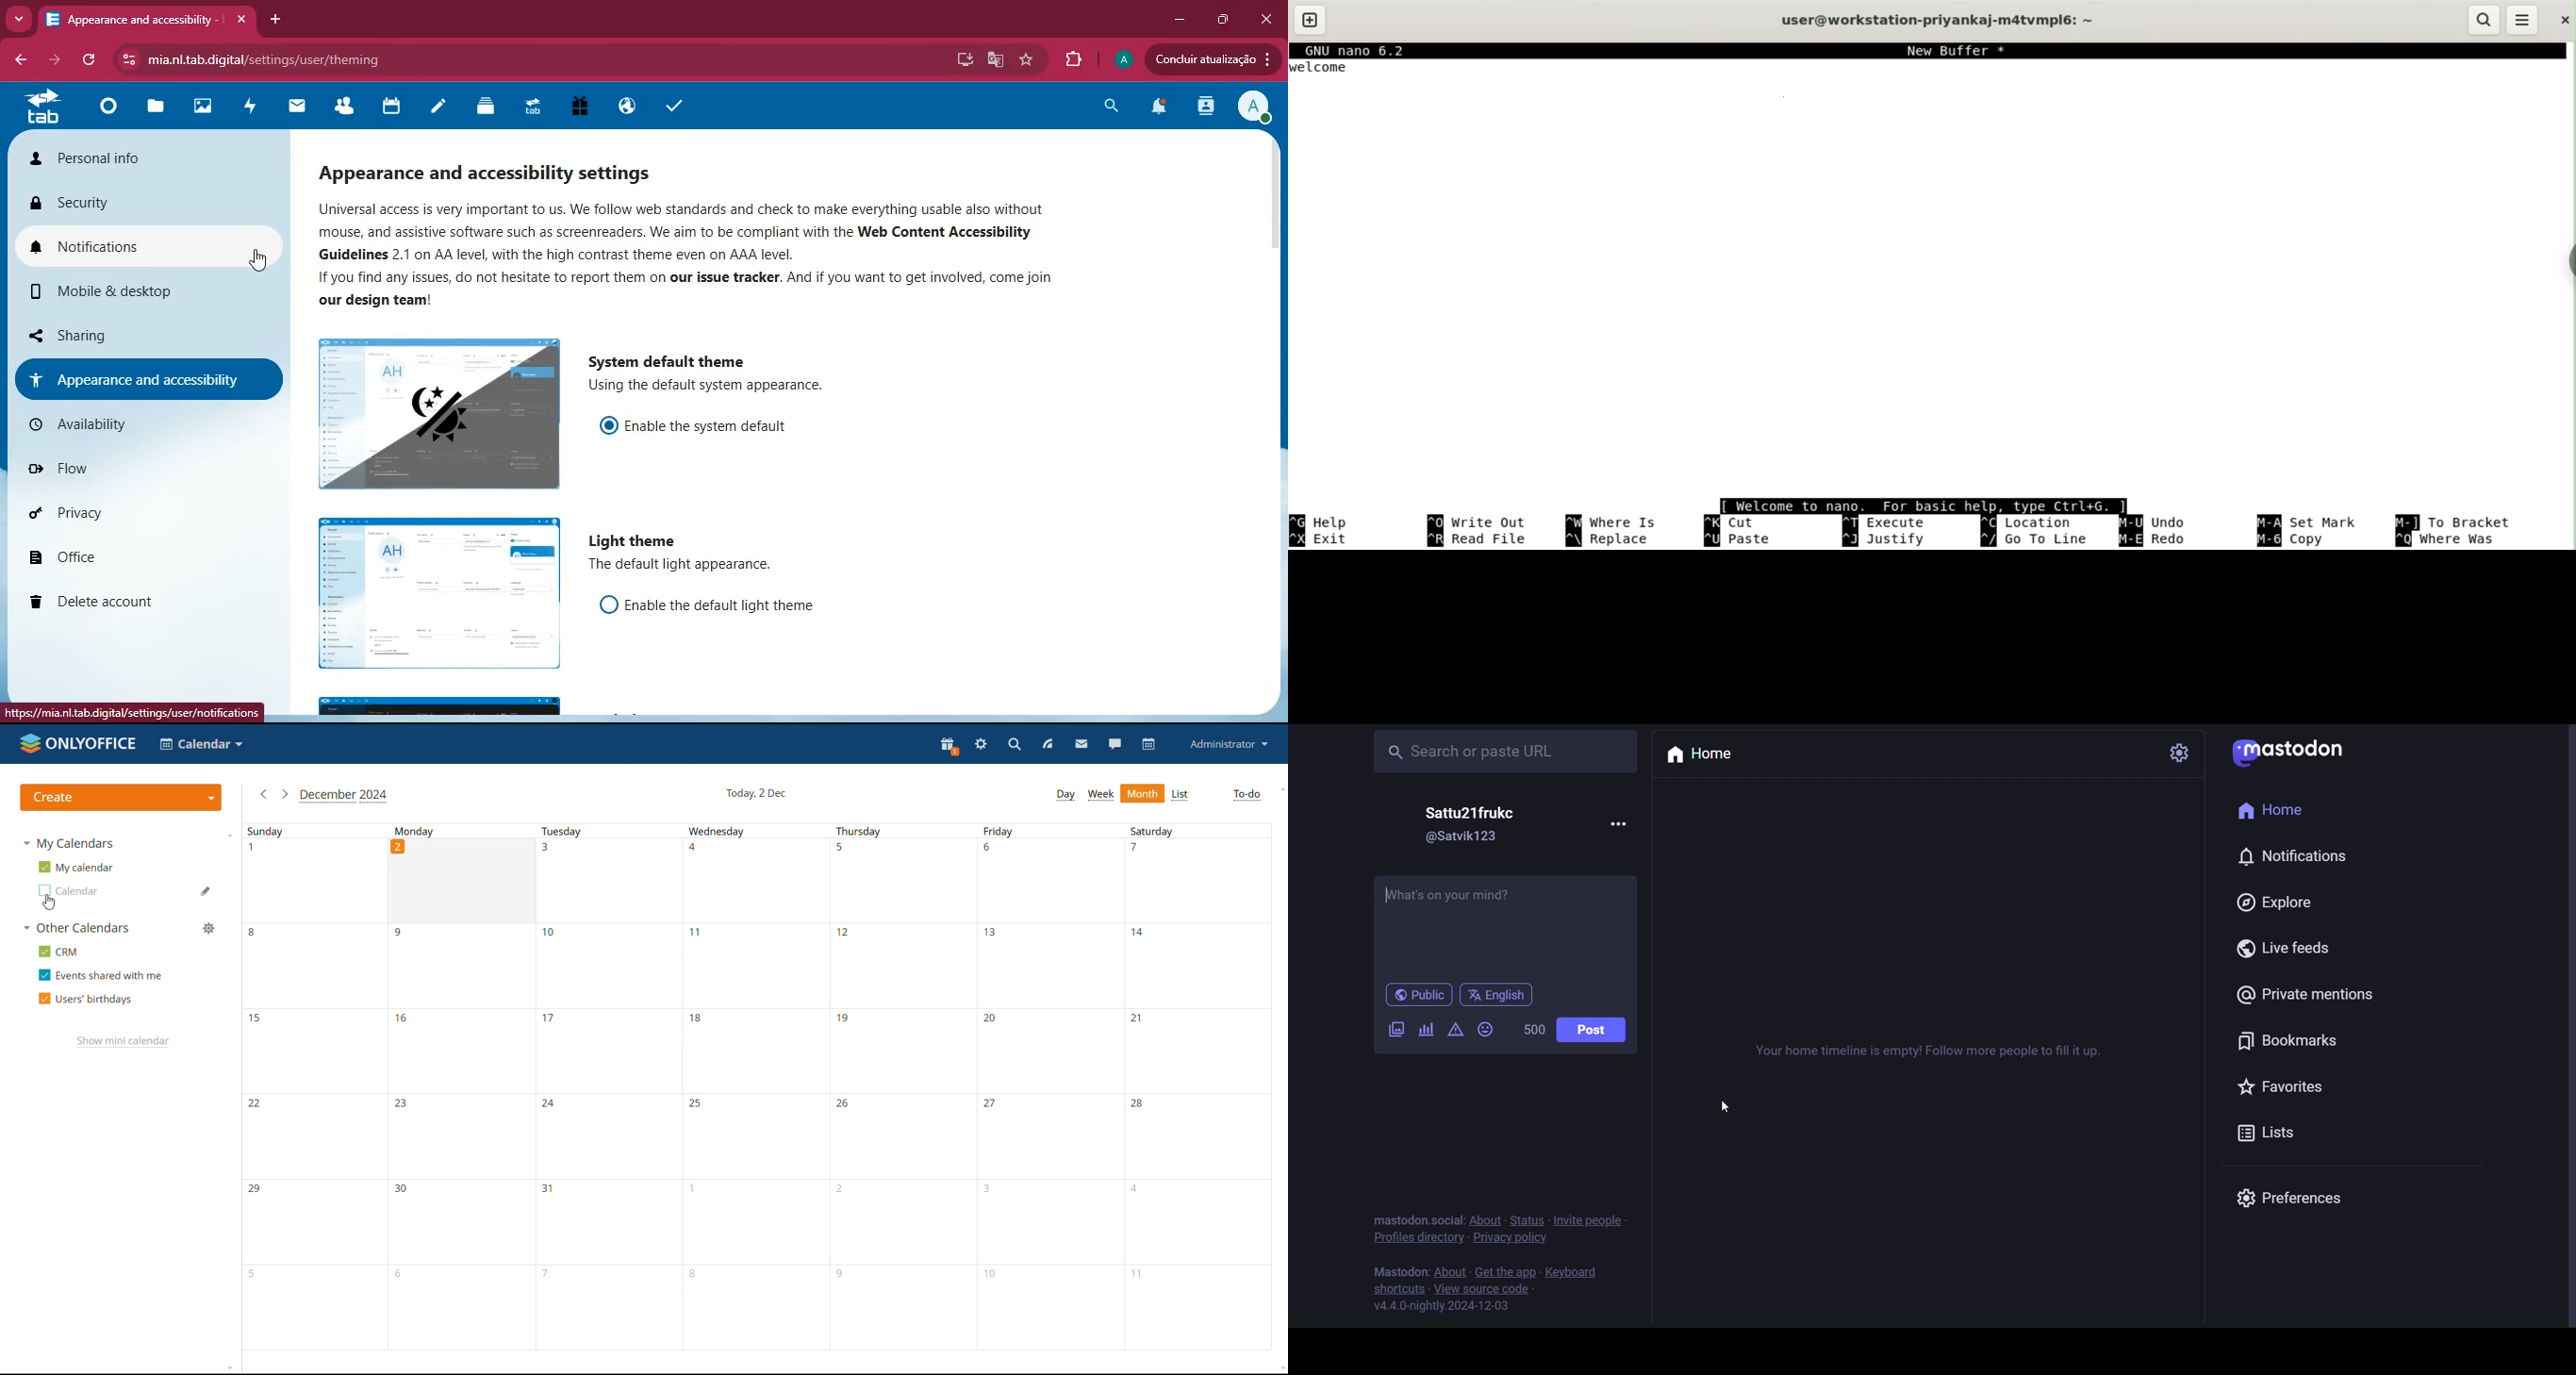  Describe the element at coordinates (134, 292) in the screenshot. I see `mobile` at that location.